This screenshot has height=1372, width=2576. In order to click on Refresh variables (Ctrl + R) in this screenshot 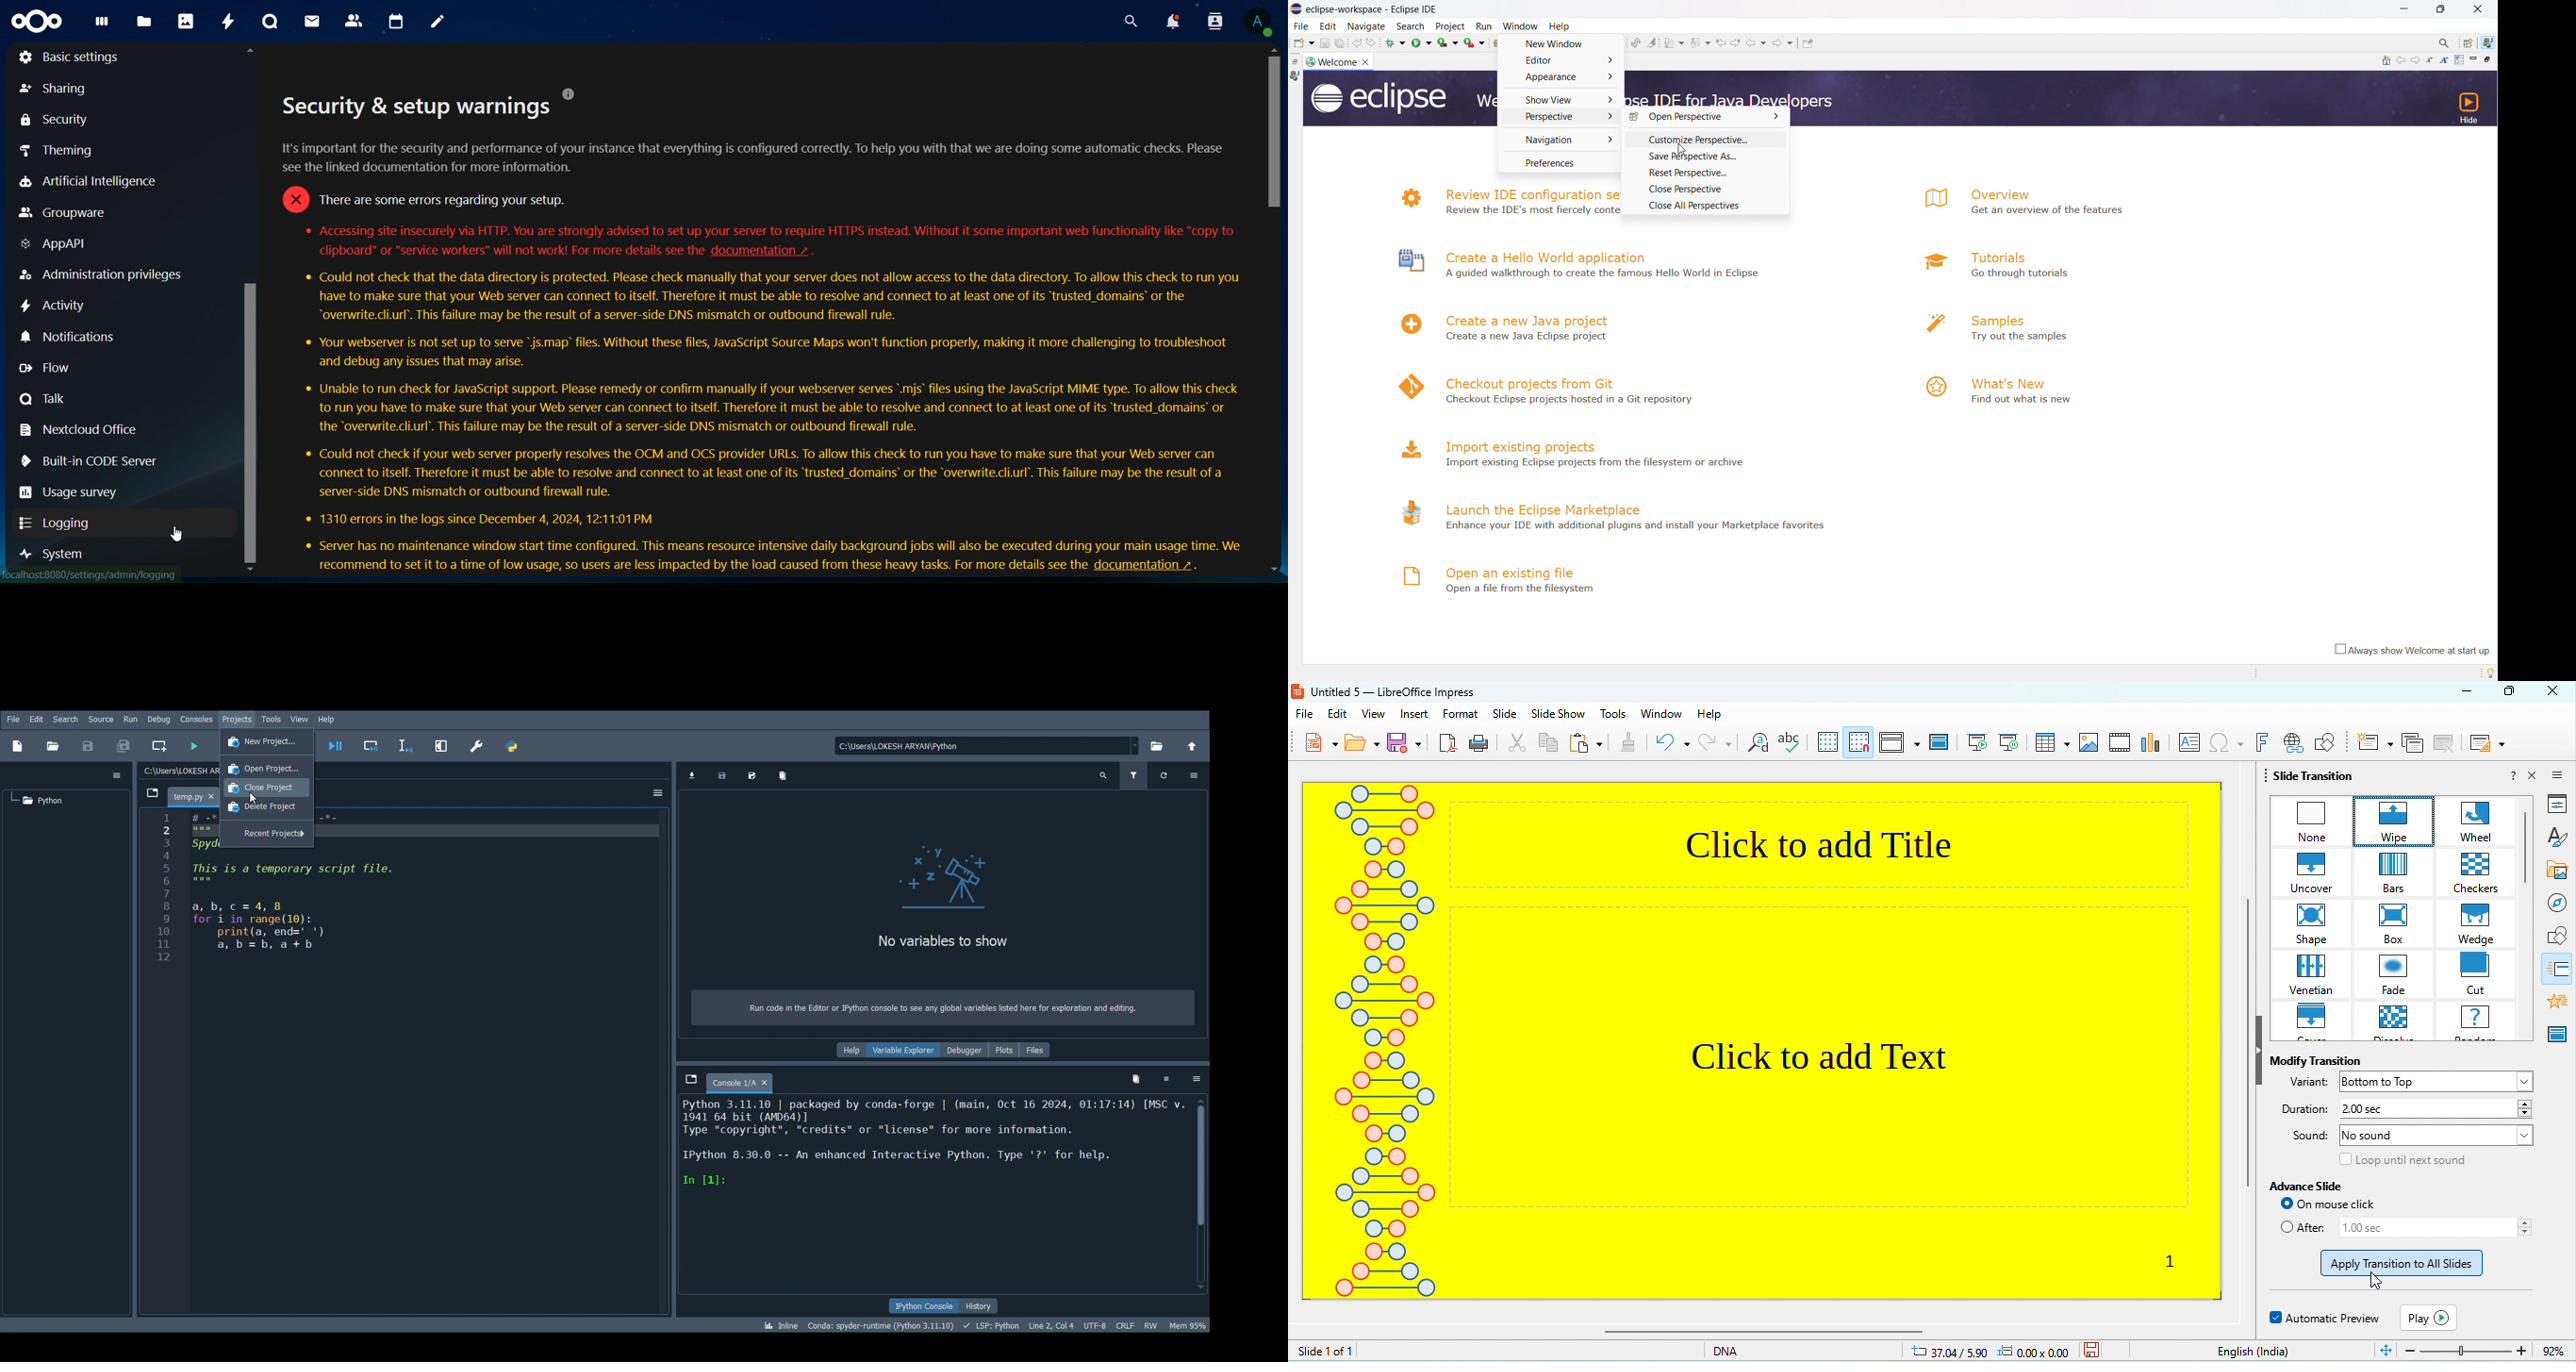, I will do `click(1165, 776)`.